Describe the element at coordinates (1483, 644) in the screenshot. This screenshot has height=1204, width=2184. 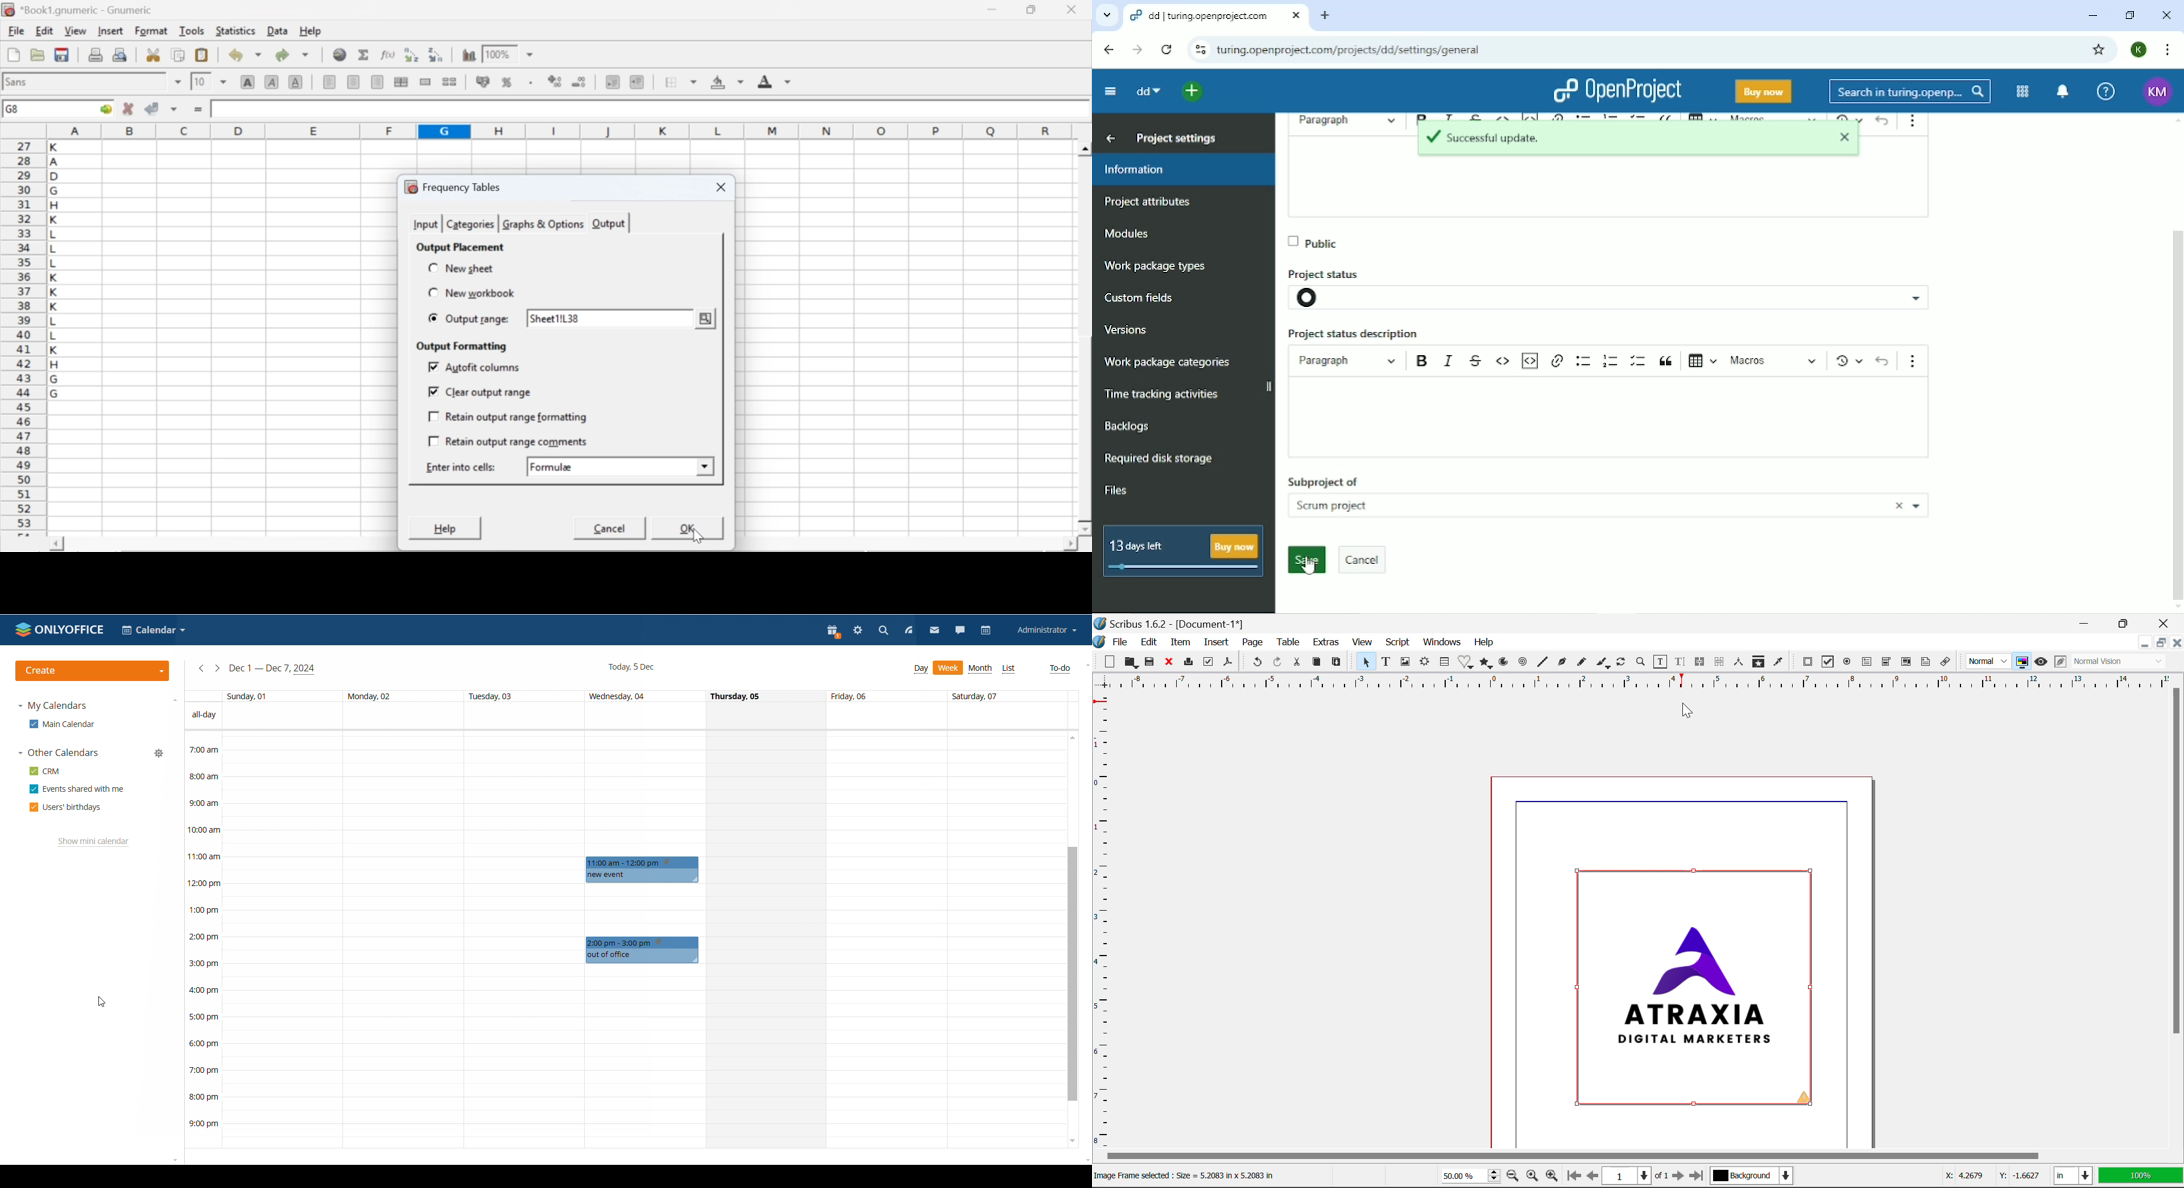
I see `Help` at that location.